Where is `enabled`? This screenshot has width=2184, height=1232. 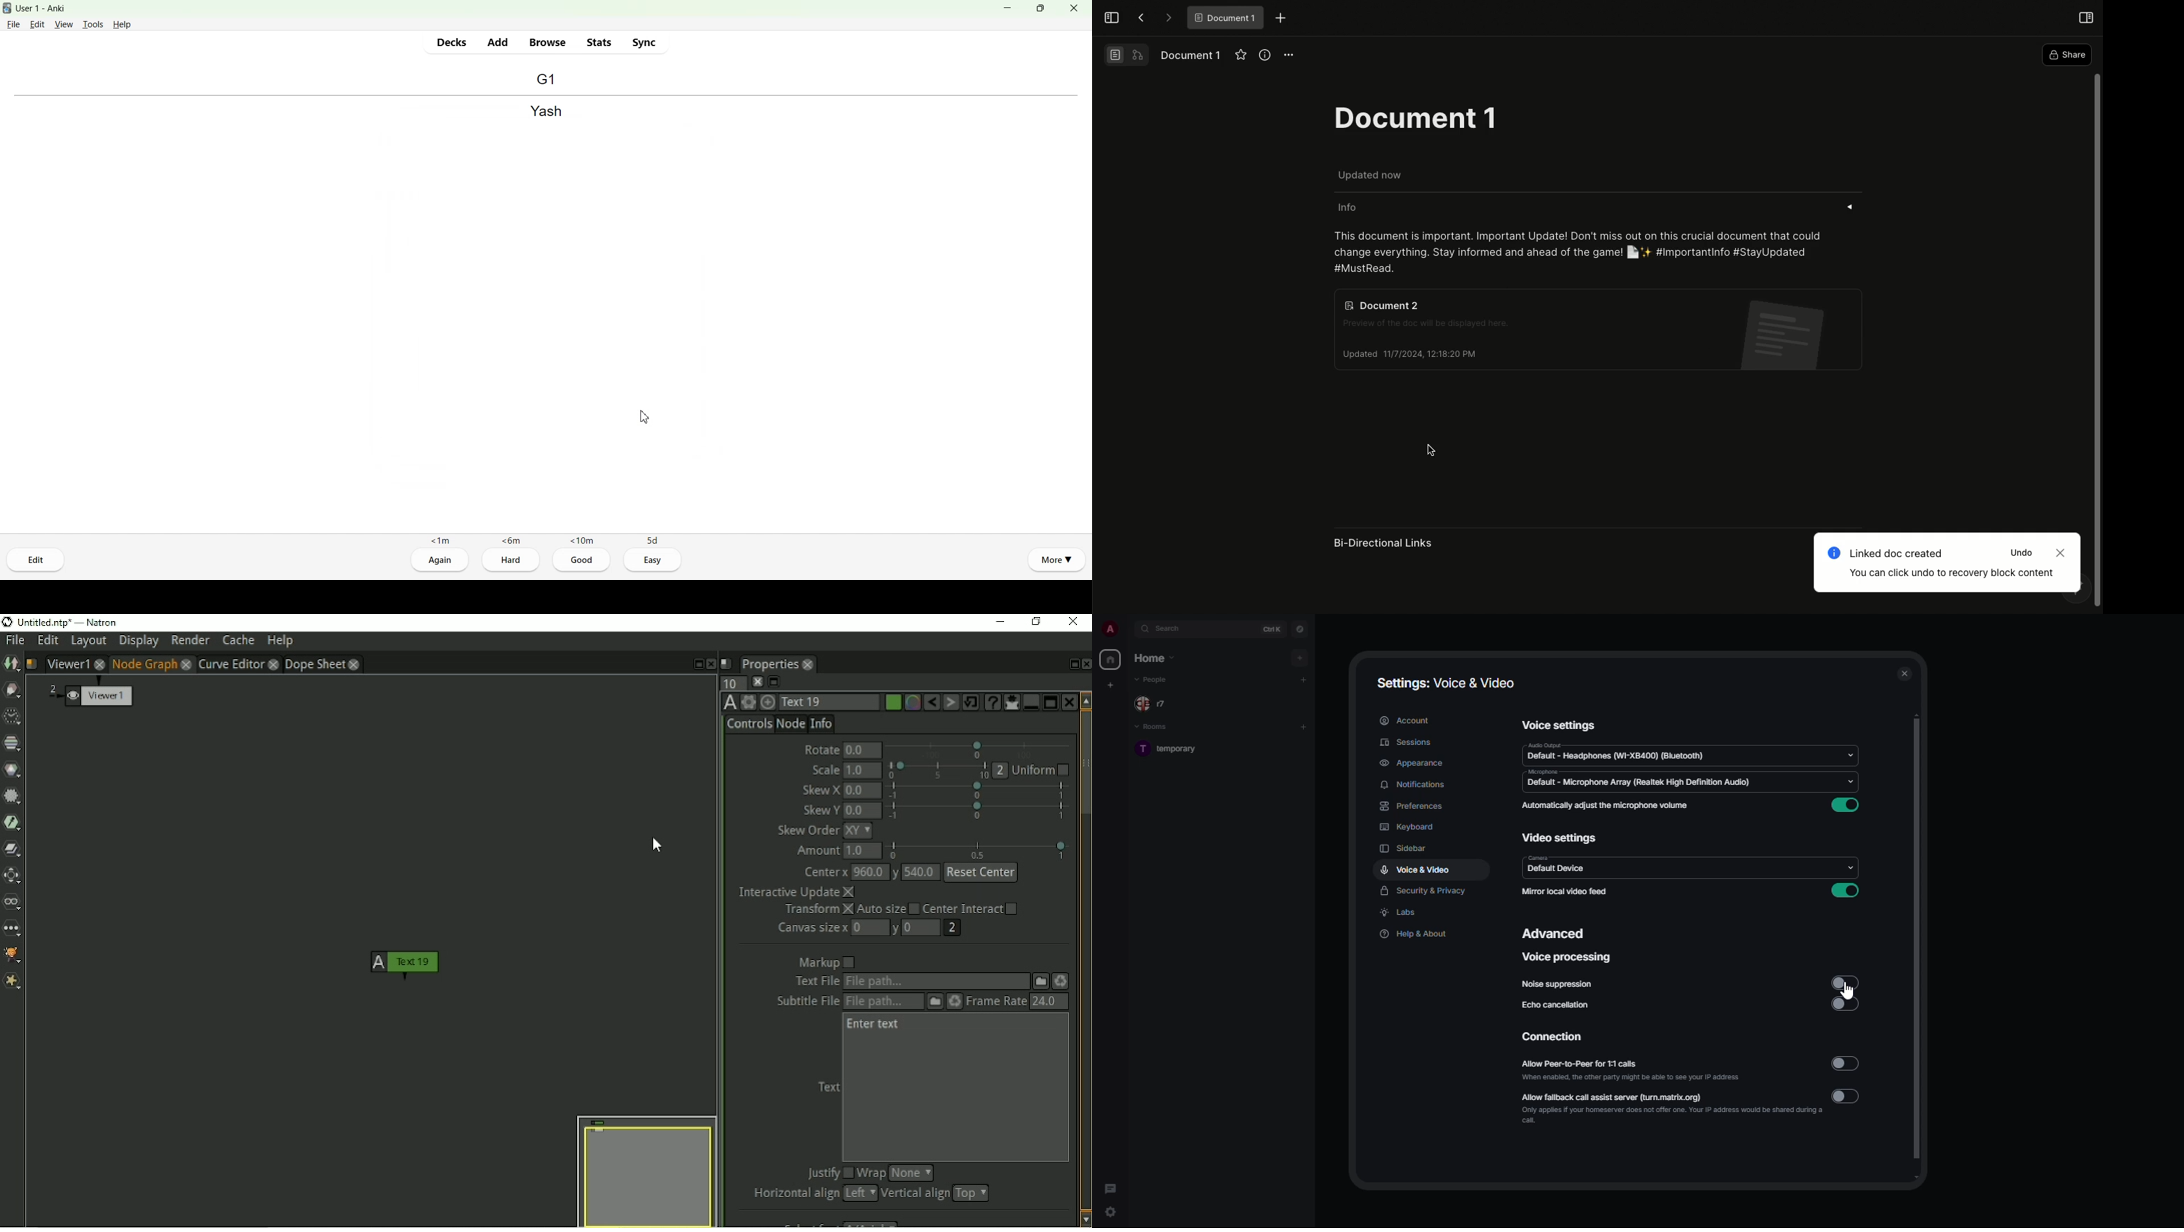
enabled is located at coordinates (1845, 805).